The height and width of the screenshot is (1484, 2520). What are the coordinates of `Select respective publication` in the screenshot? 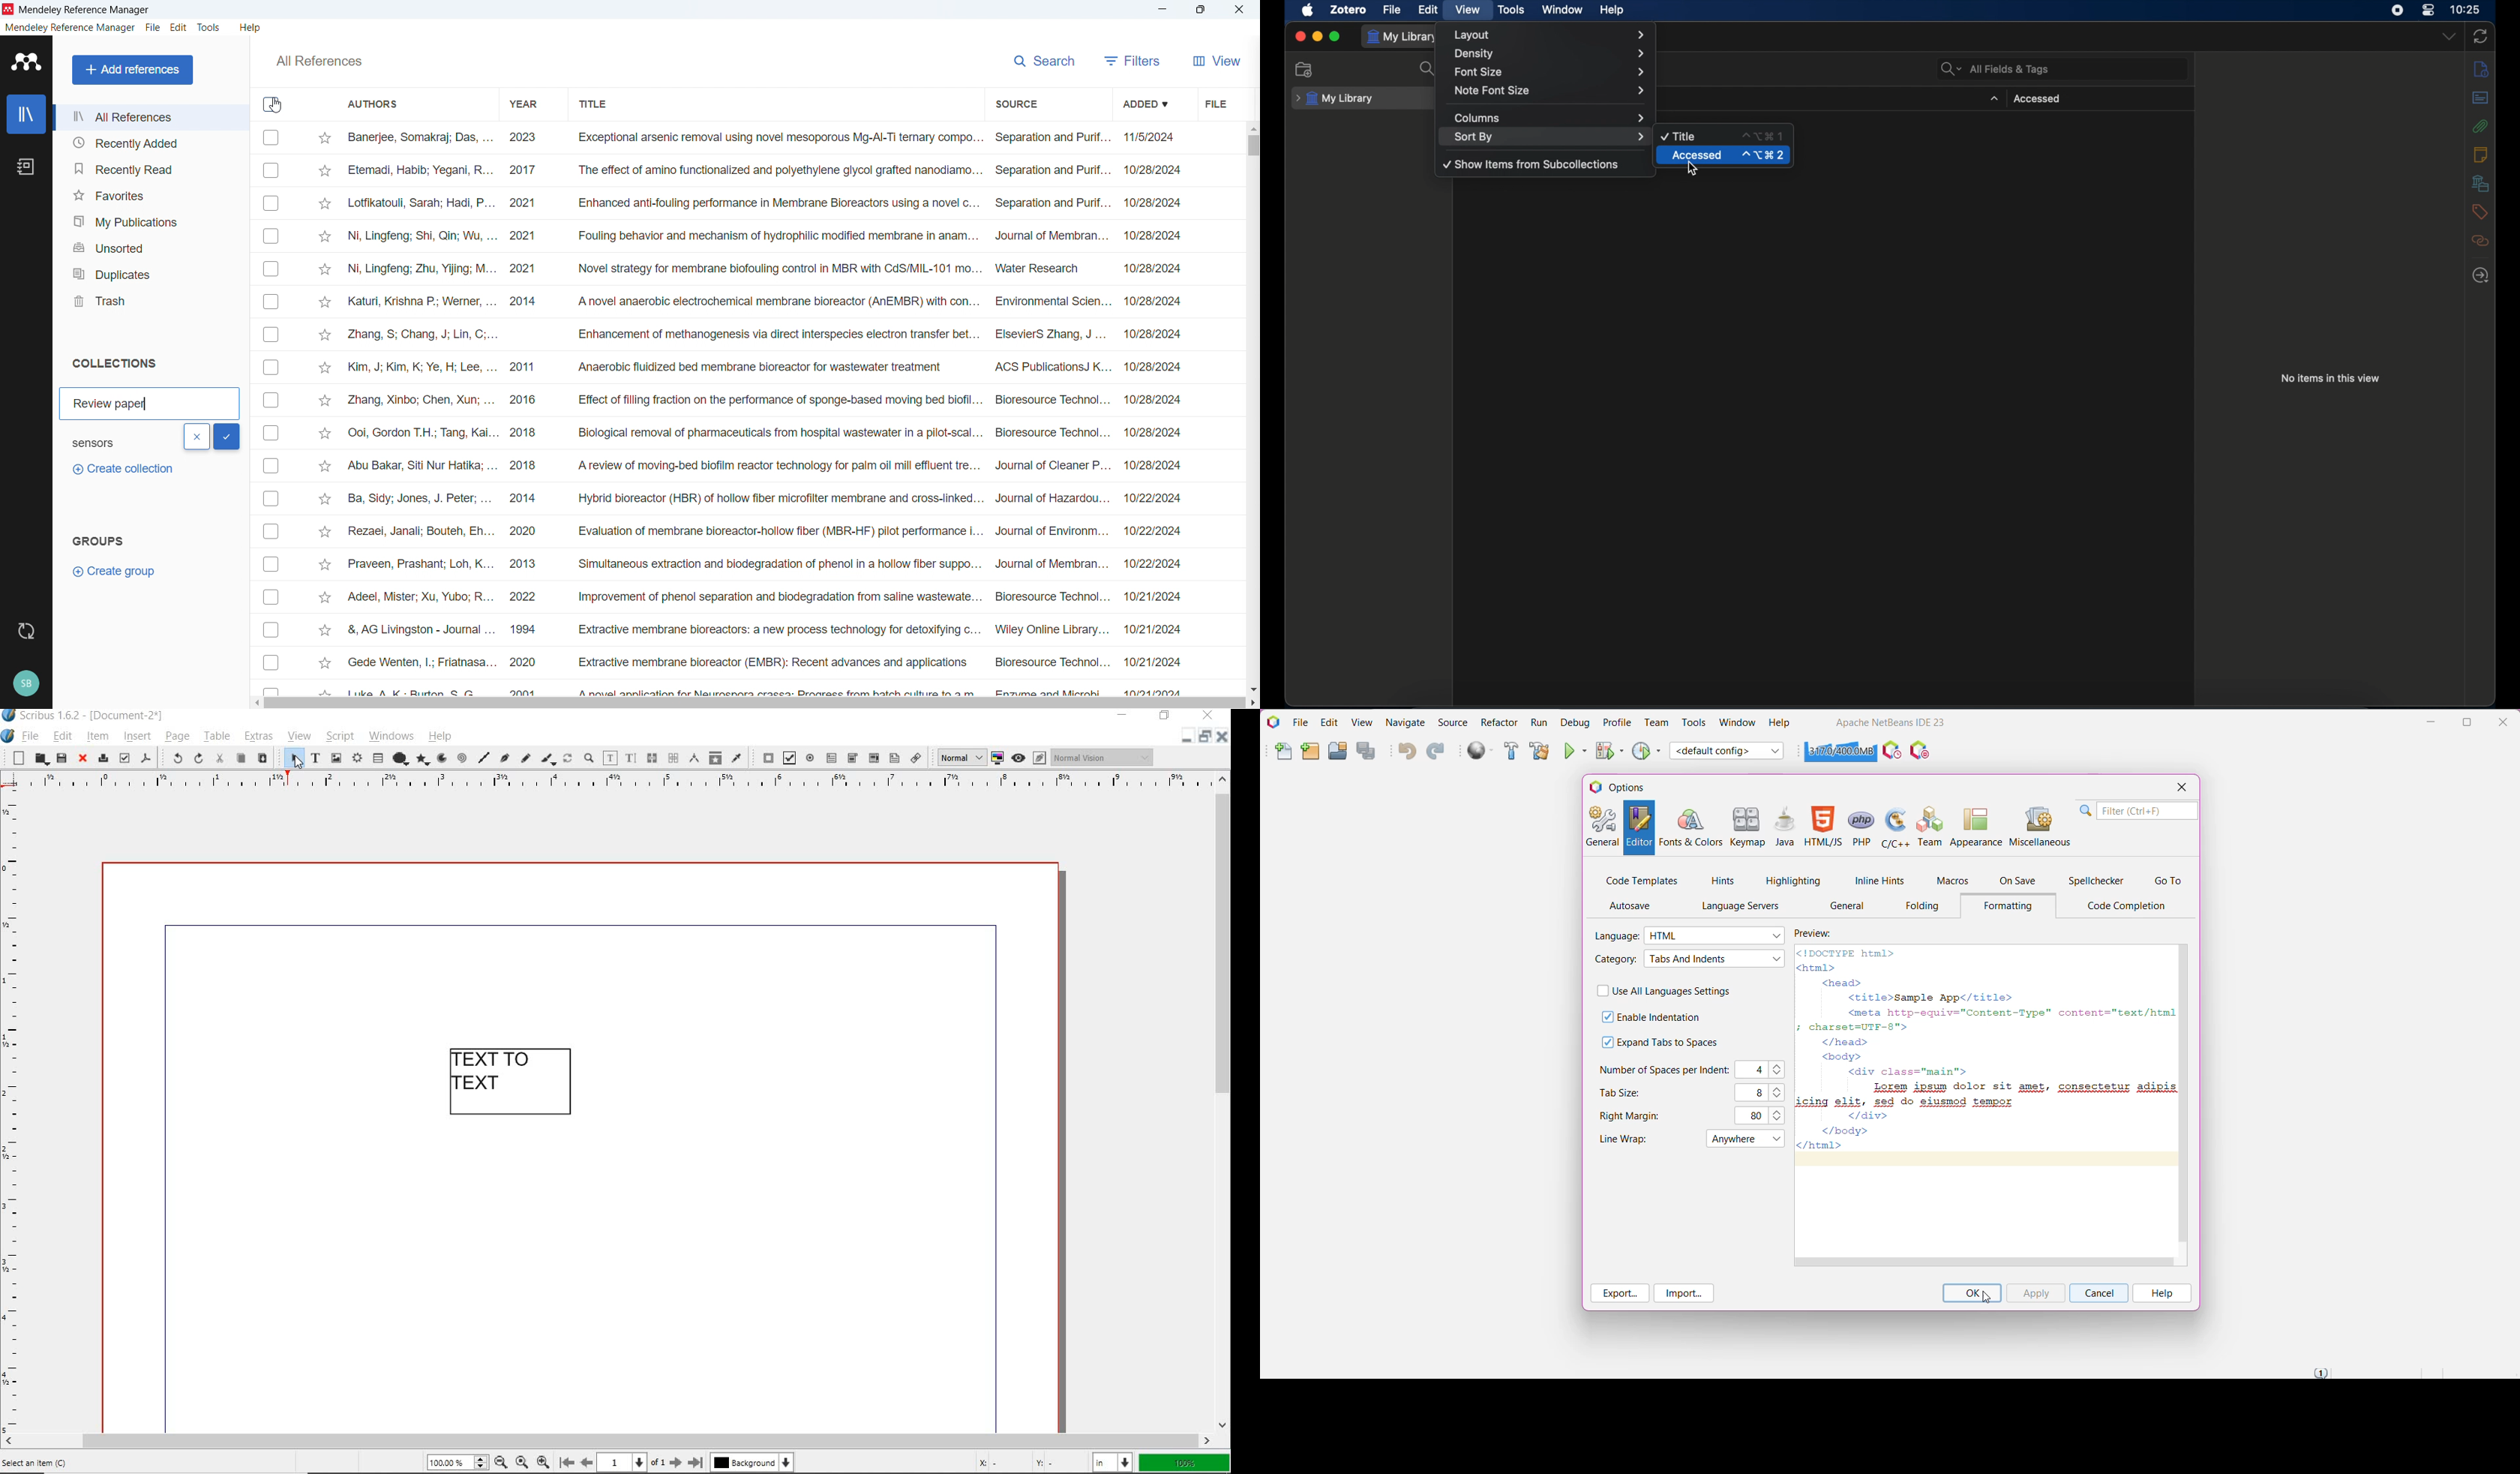 It's located at (271, 203).